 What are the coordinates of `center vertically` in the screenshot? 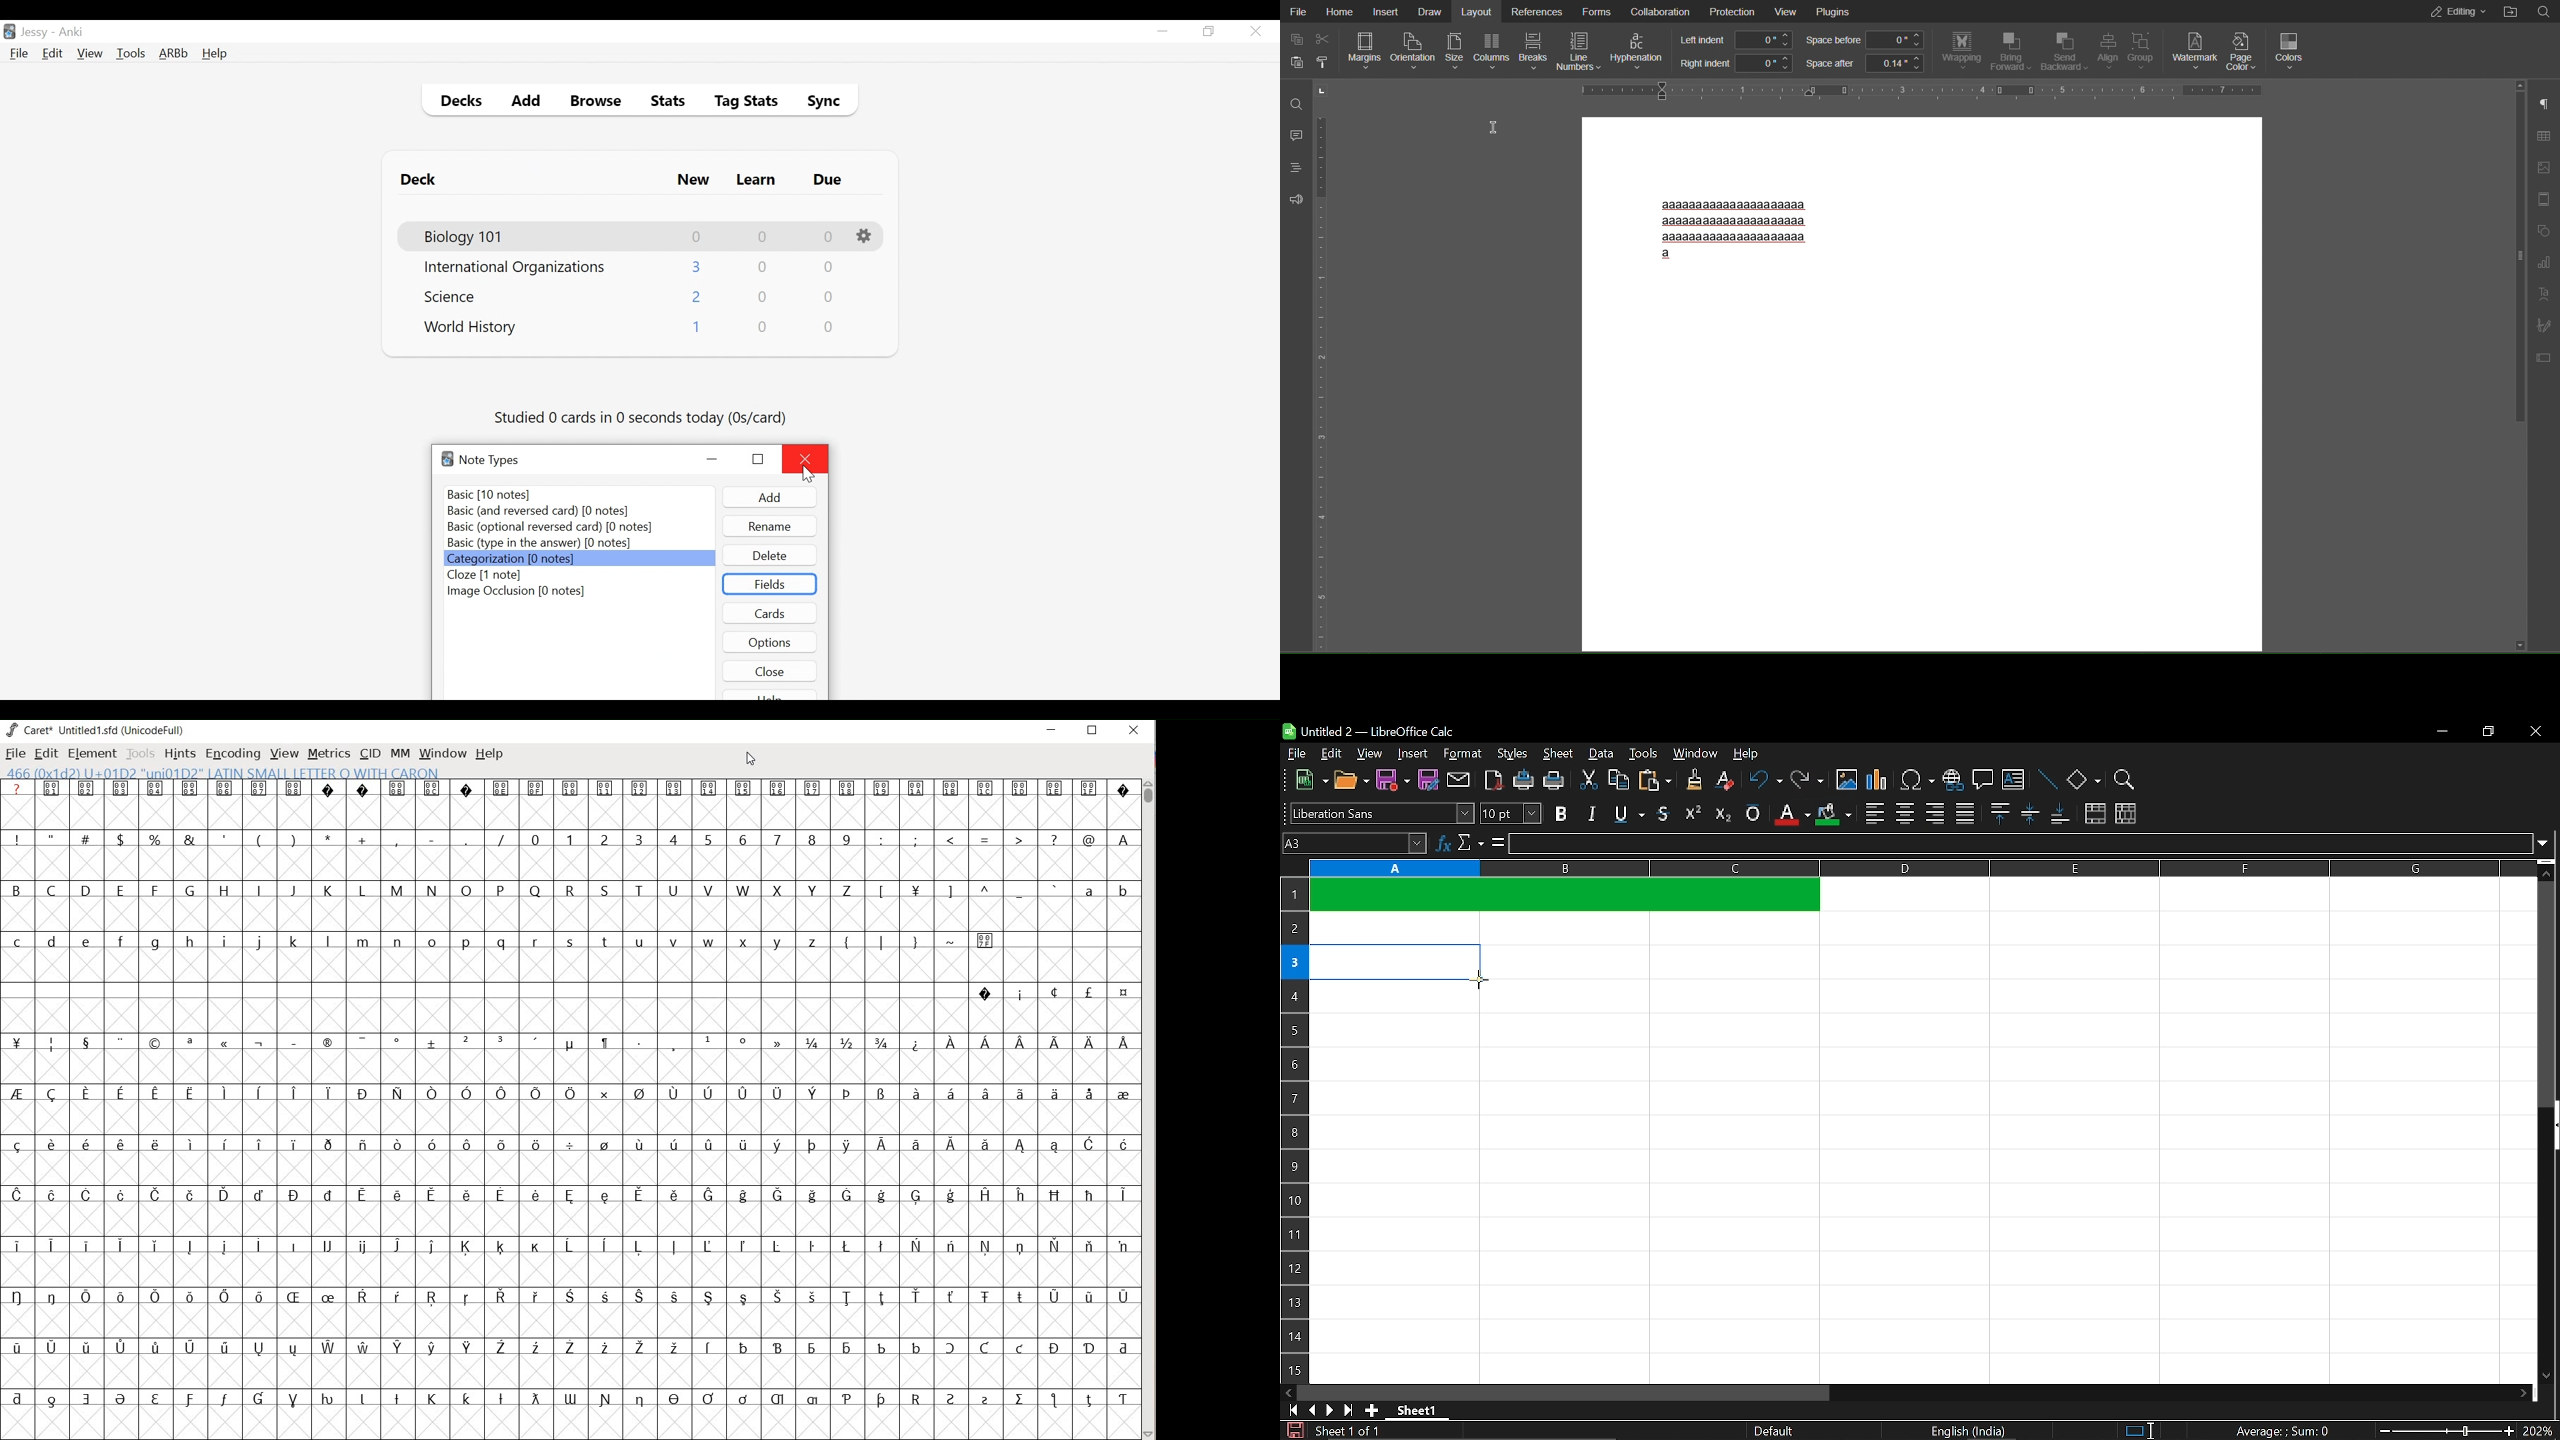 It's located at (2030, 815).